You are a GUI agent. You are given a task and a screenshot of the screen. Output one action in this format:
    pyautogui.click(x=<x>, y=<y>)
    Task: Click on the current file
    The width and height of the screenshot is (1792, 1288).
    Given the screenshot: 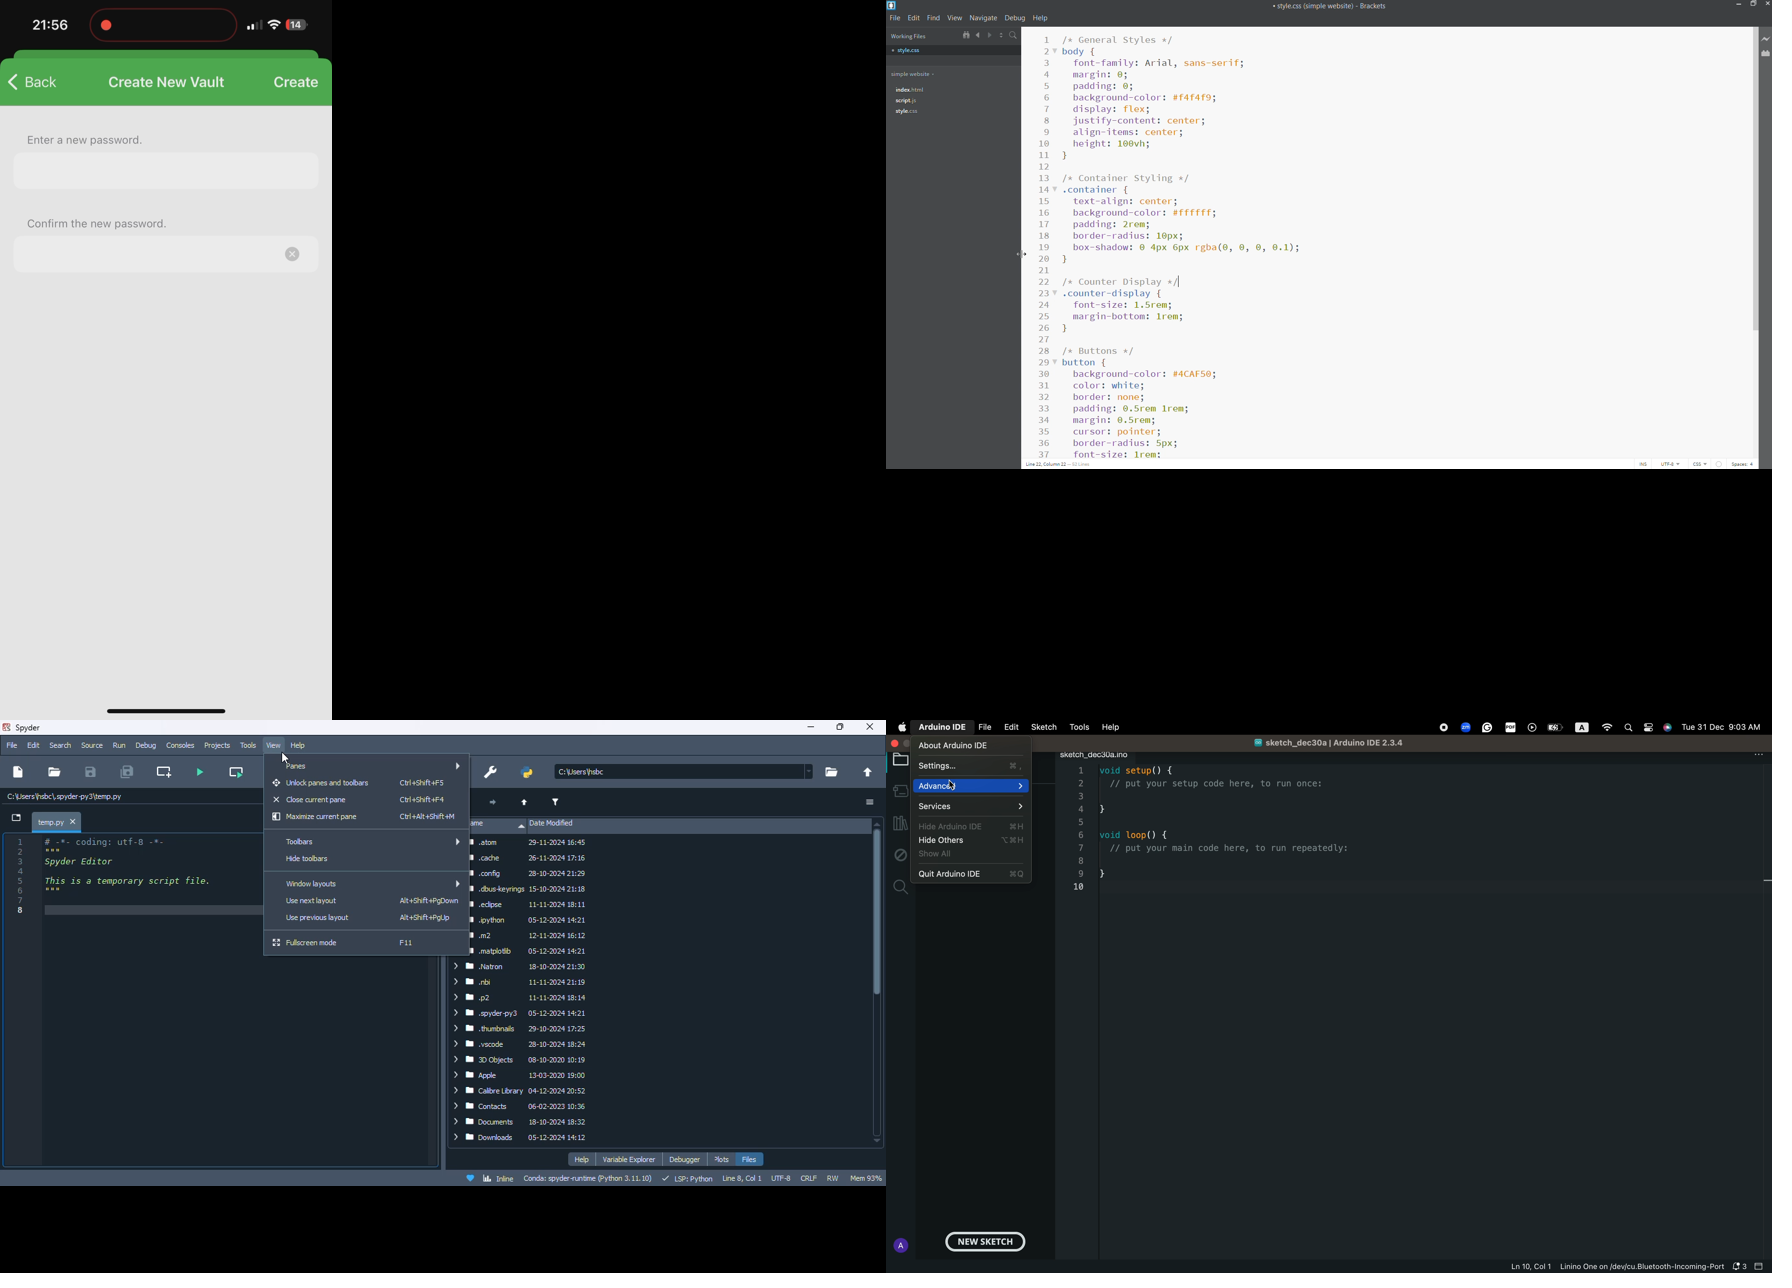 What is the action you would take?
    pyautogui.click(x=685, y=772)
    